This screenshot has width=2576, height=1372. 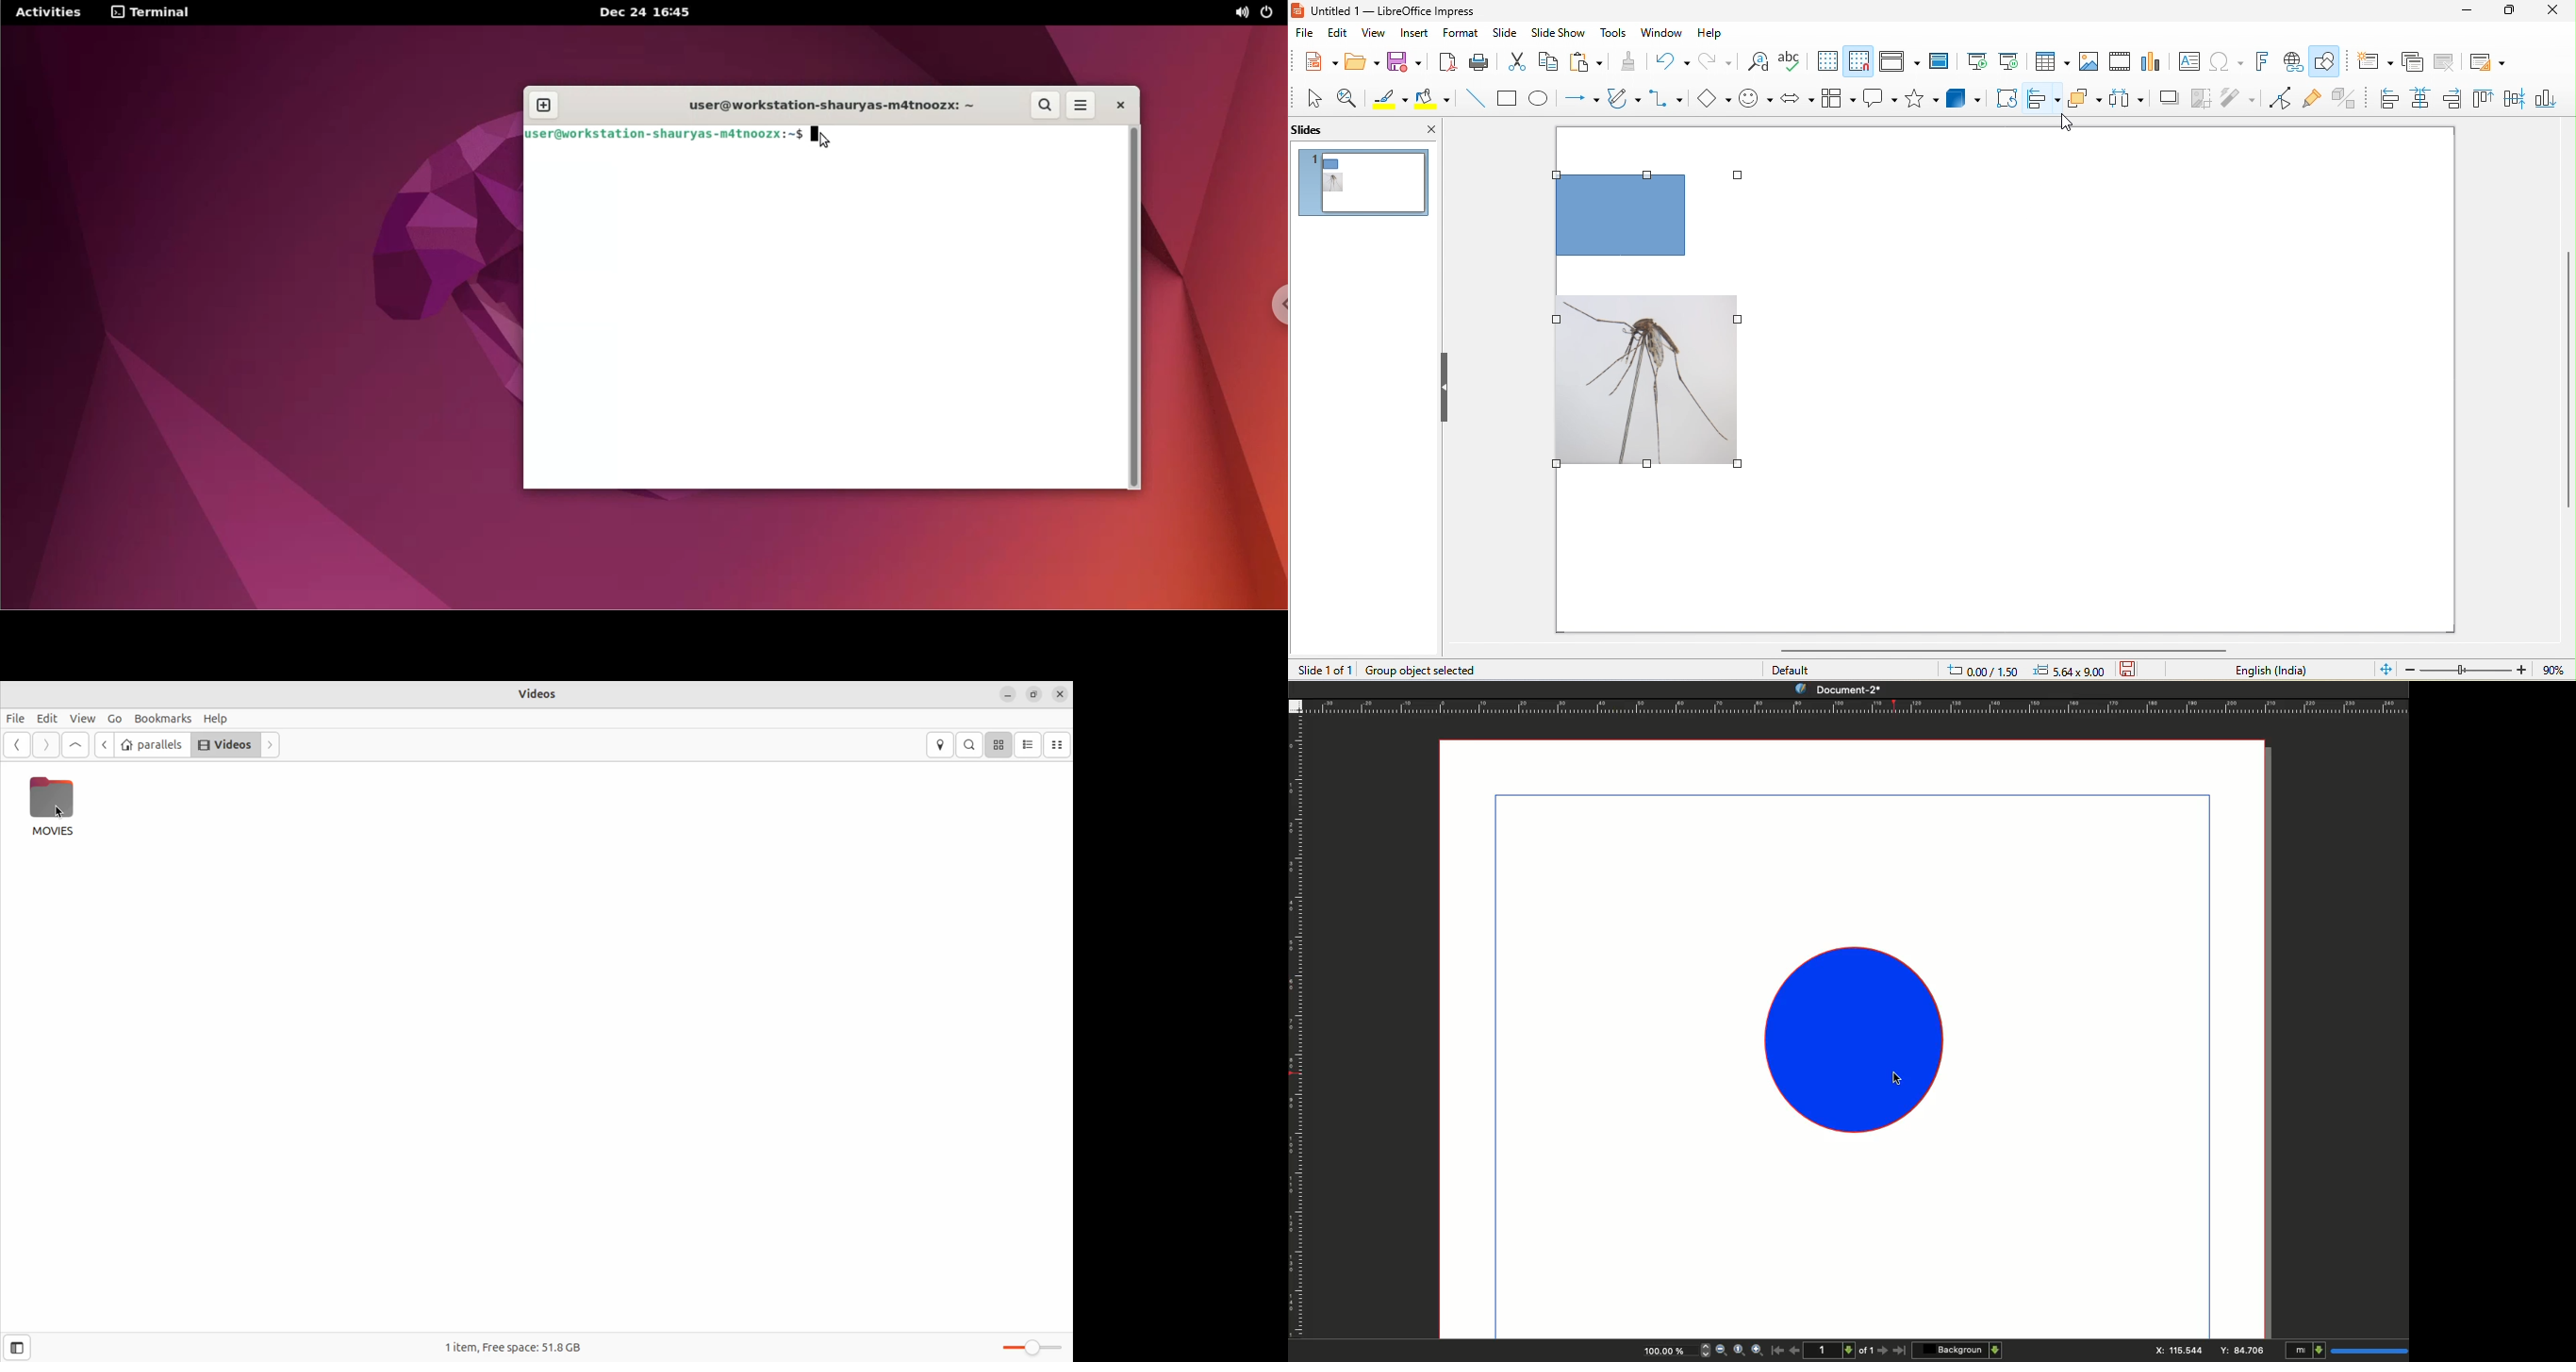 What do you see at coordinates (2188, 61) in the screenshot?
I see `text box` at bounding box center [2188, 61].